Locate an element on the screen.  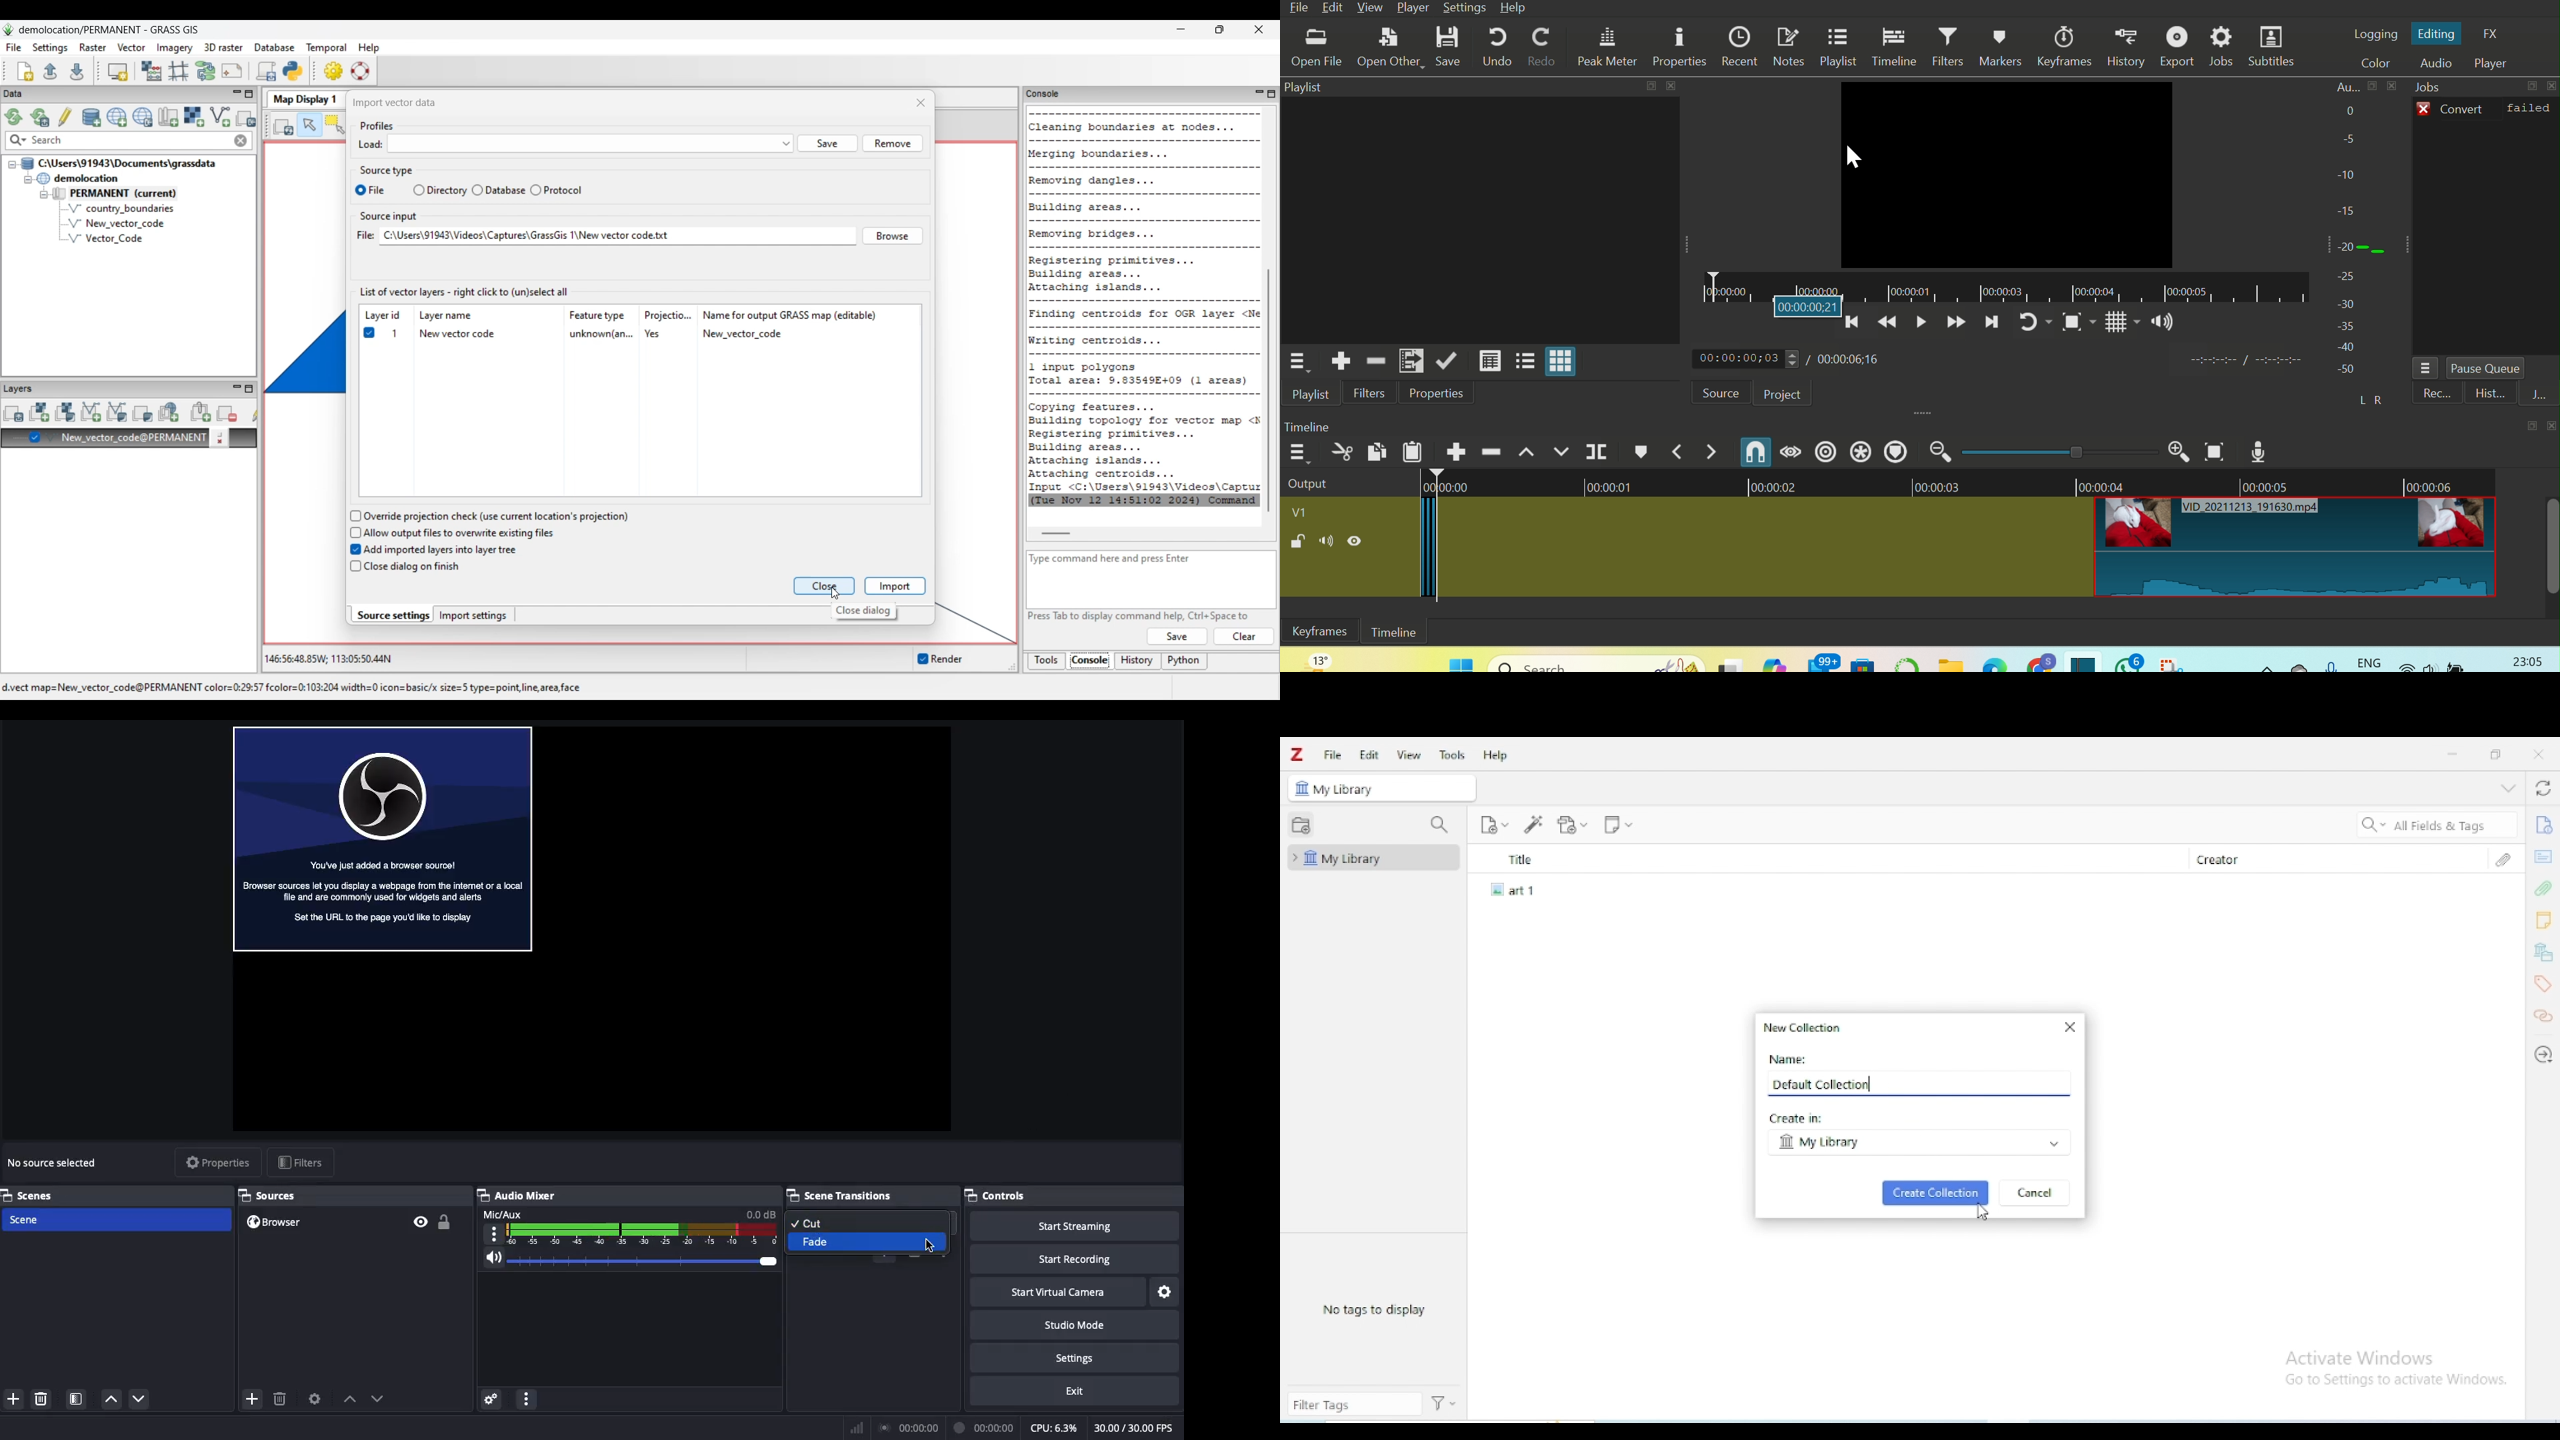
 is located at coordinates (2552, 85).